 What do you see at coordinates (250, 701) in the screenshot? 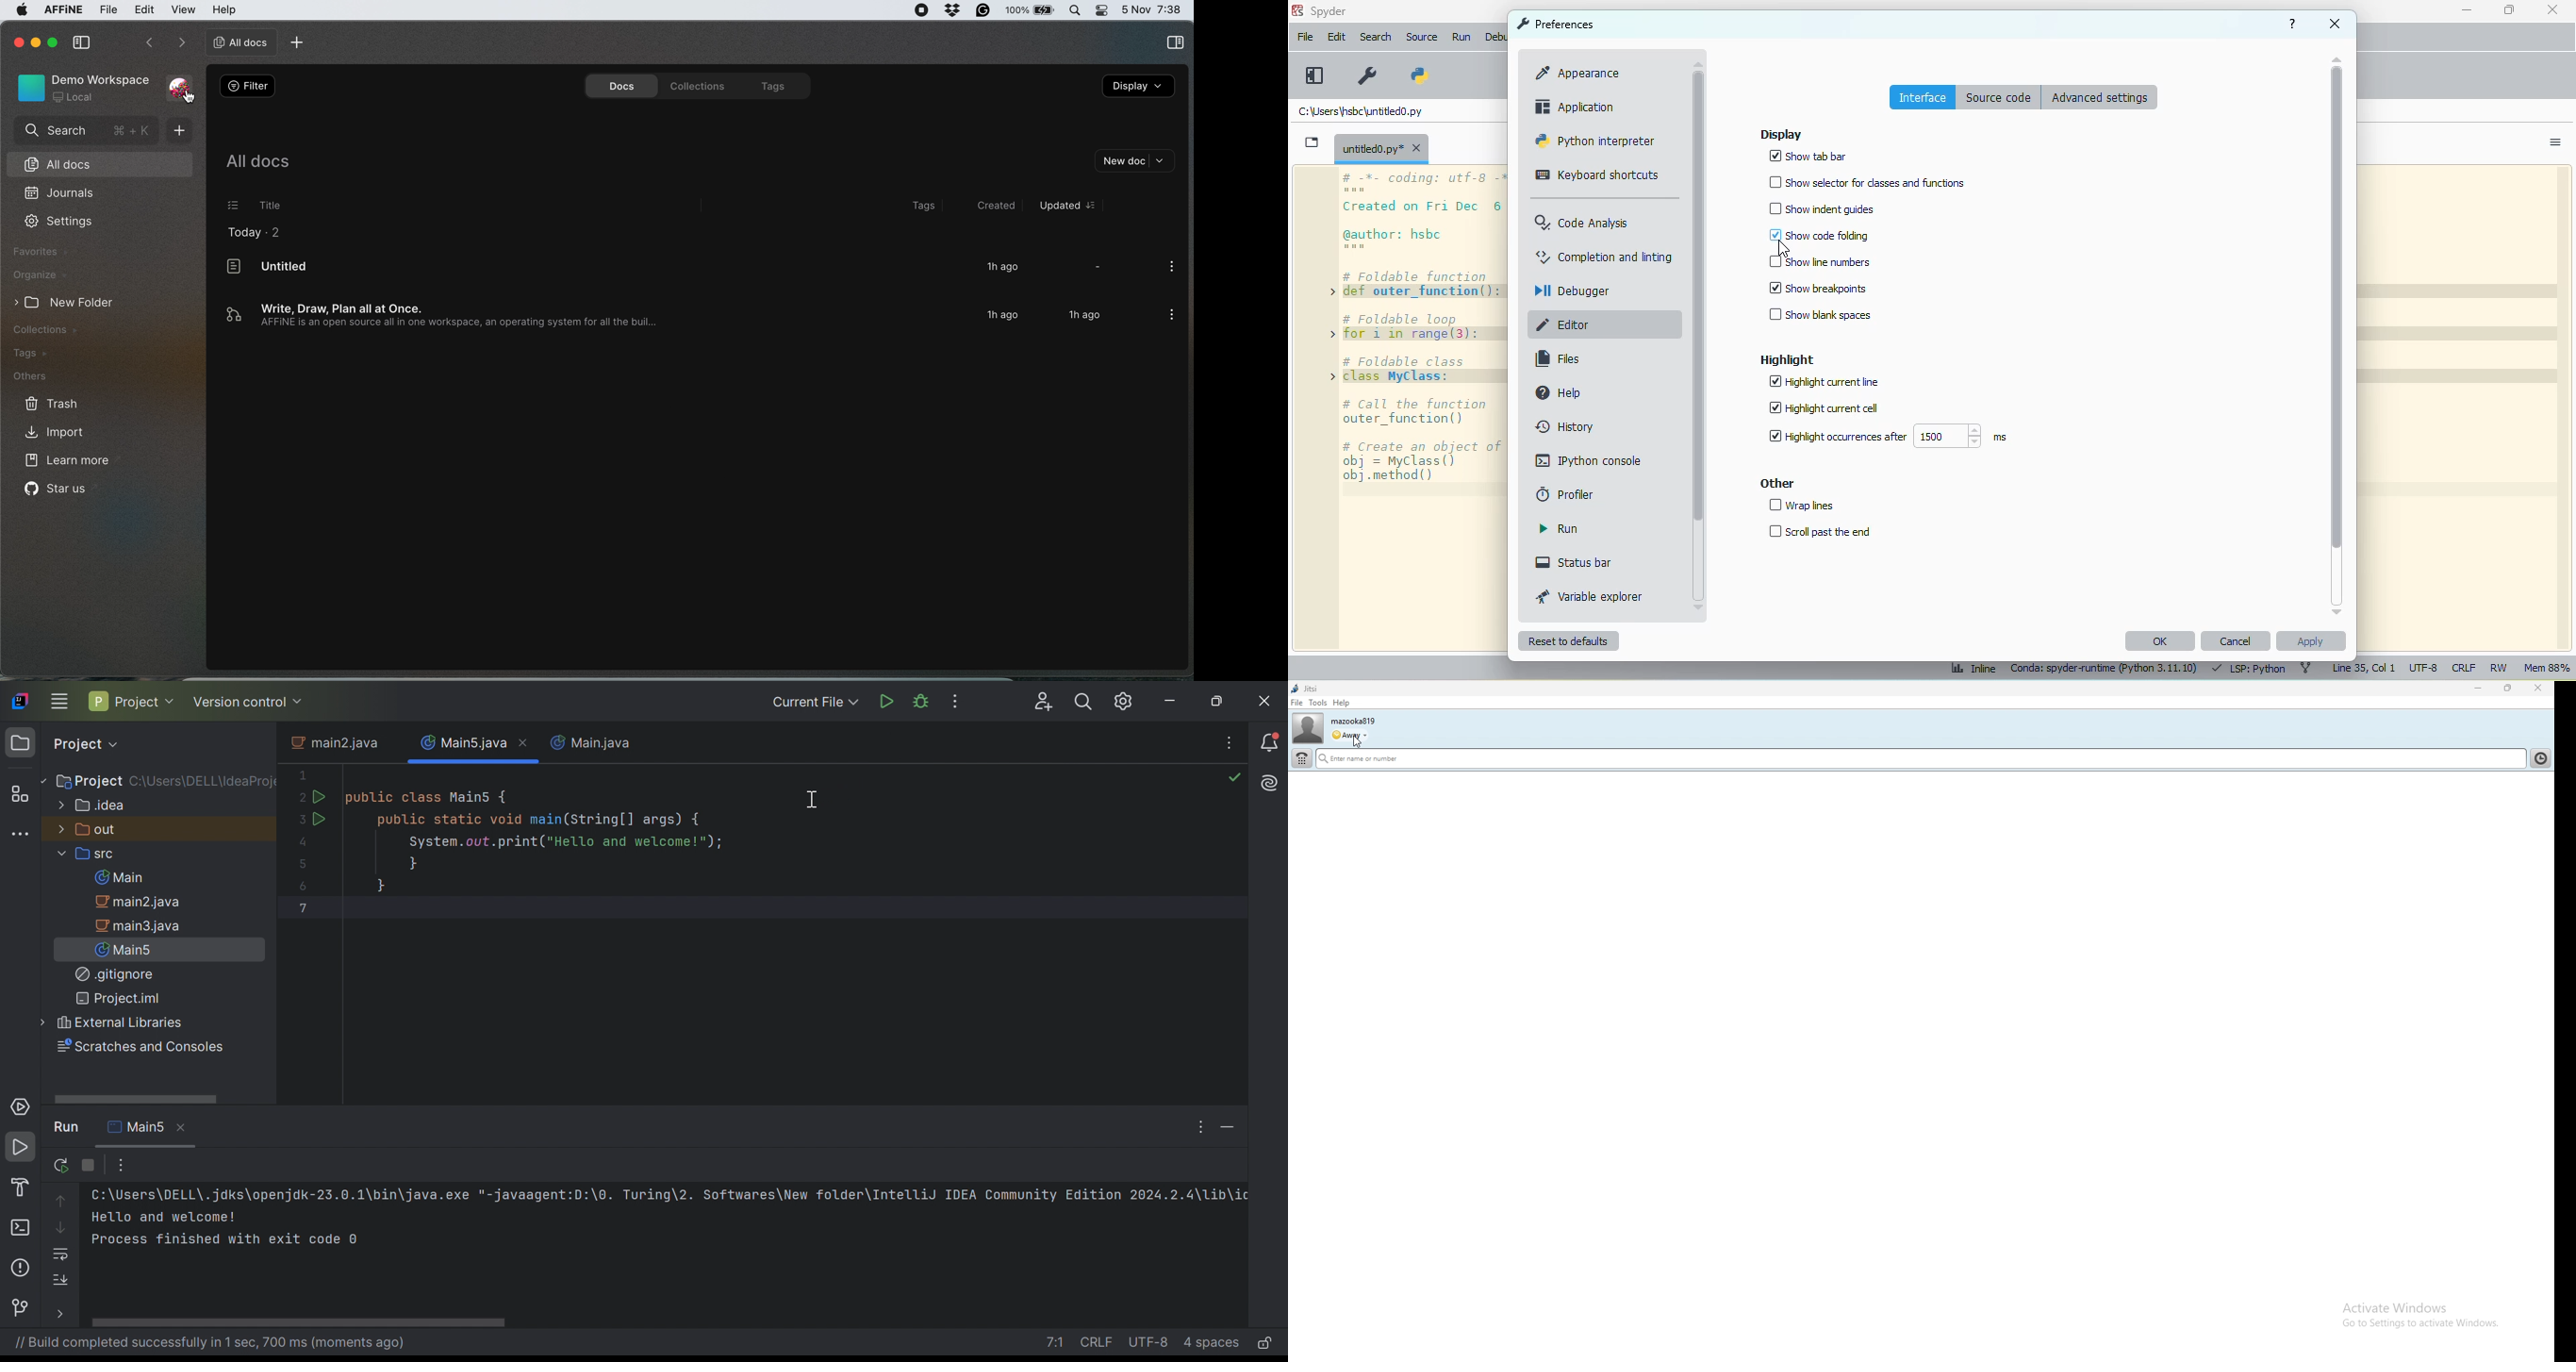
I see `Version control` at bounding box center [250, 701].